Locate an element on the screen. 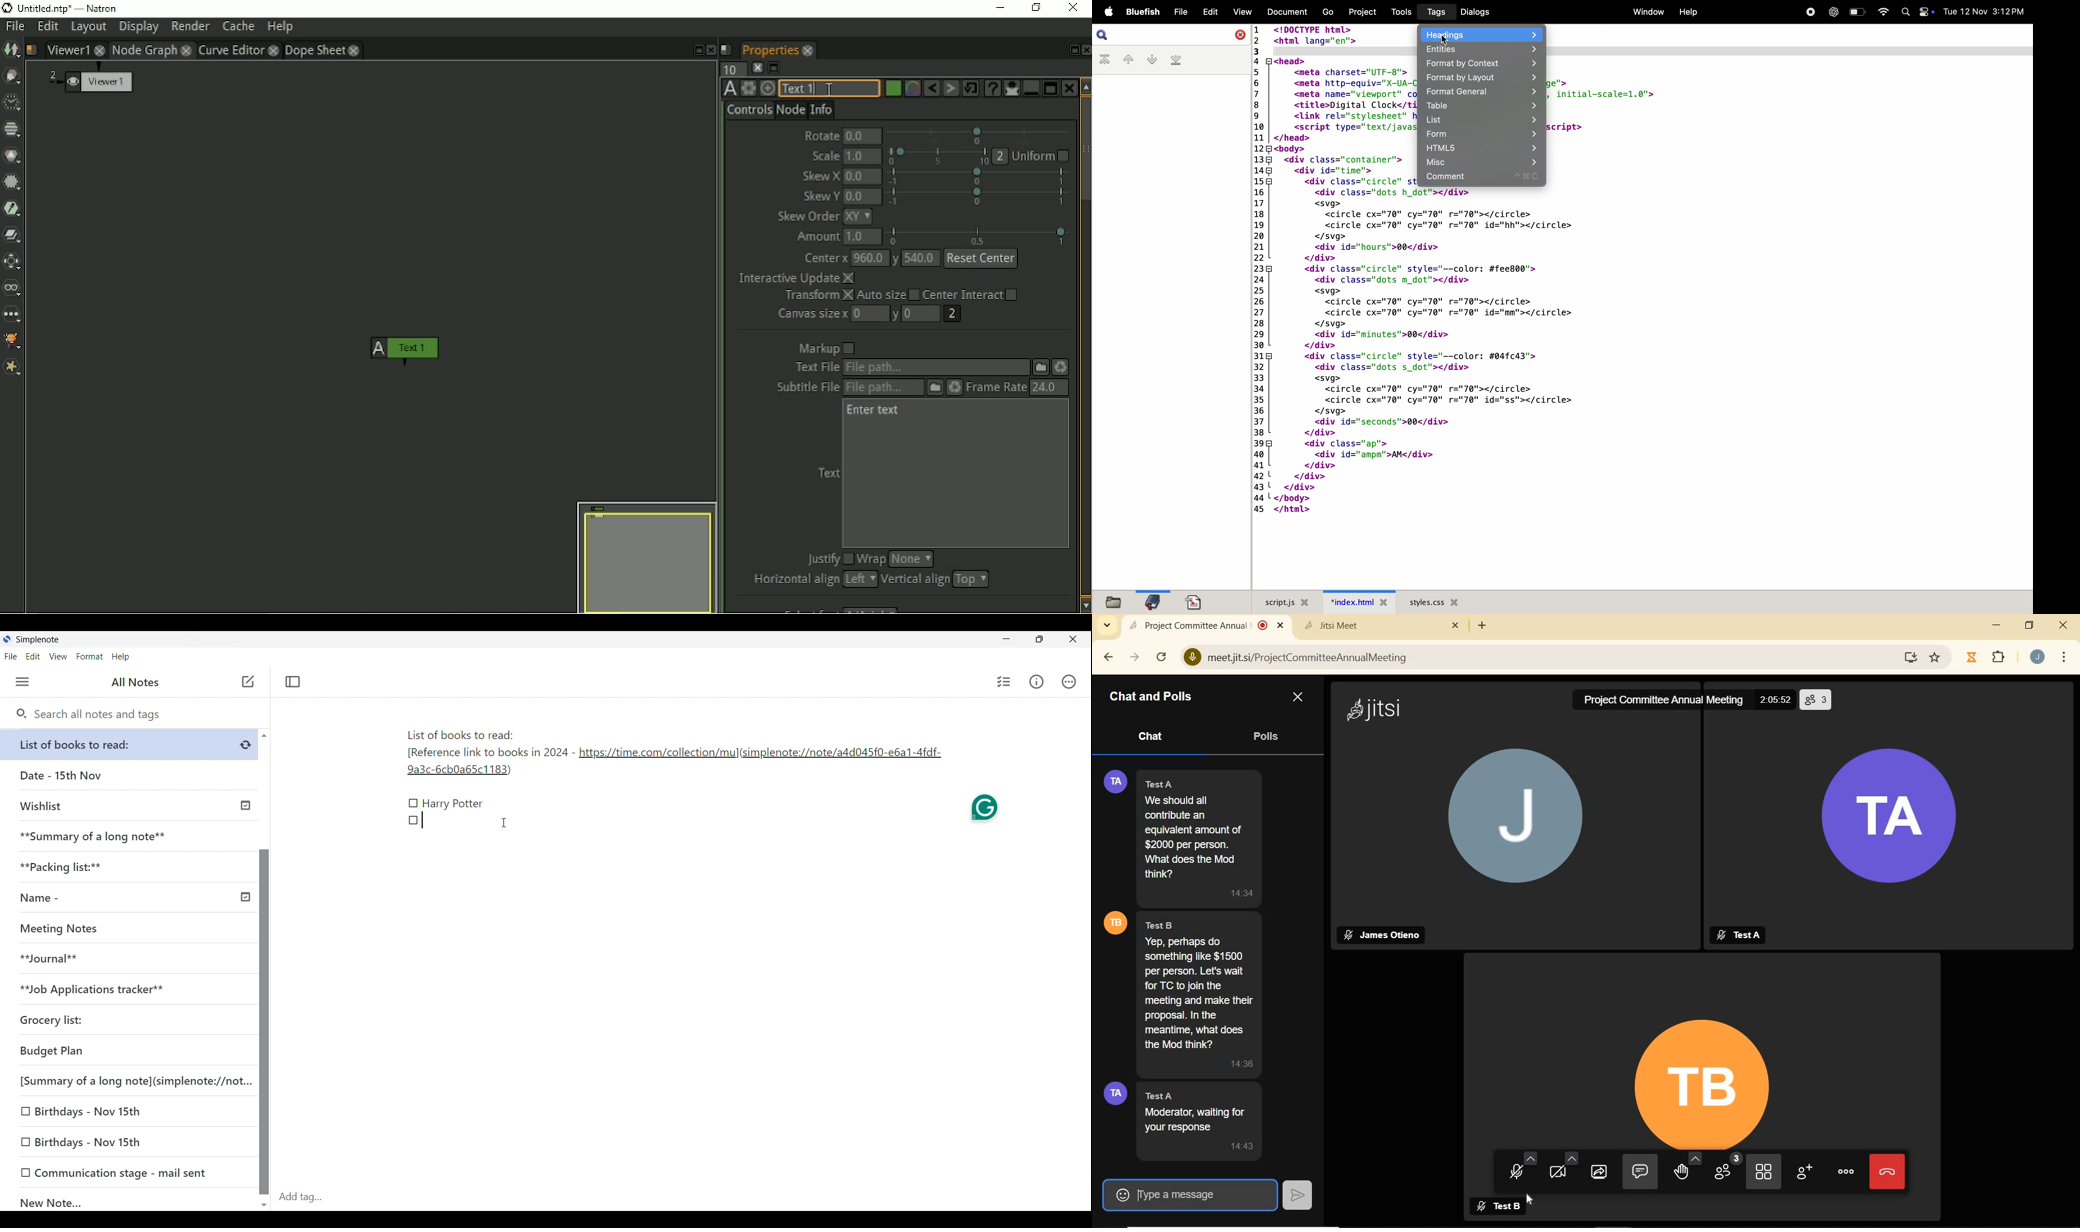 This screenshot has height=1232, width=2100. chat is located at coordinates (1154, 738).